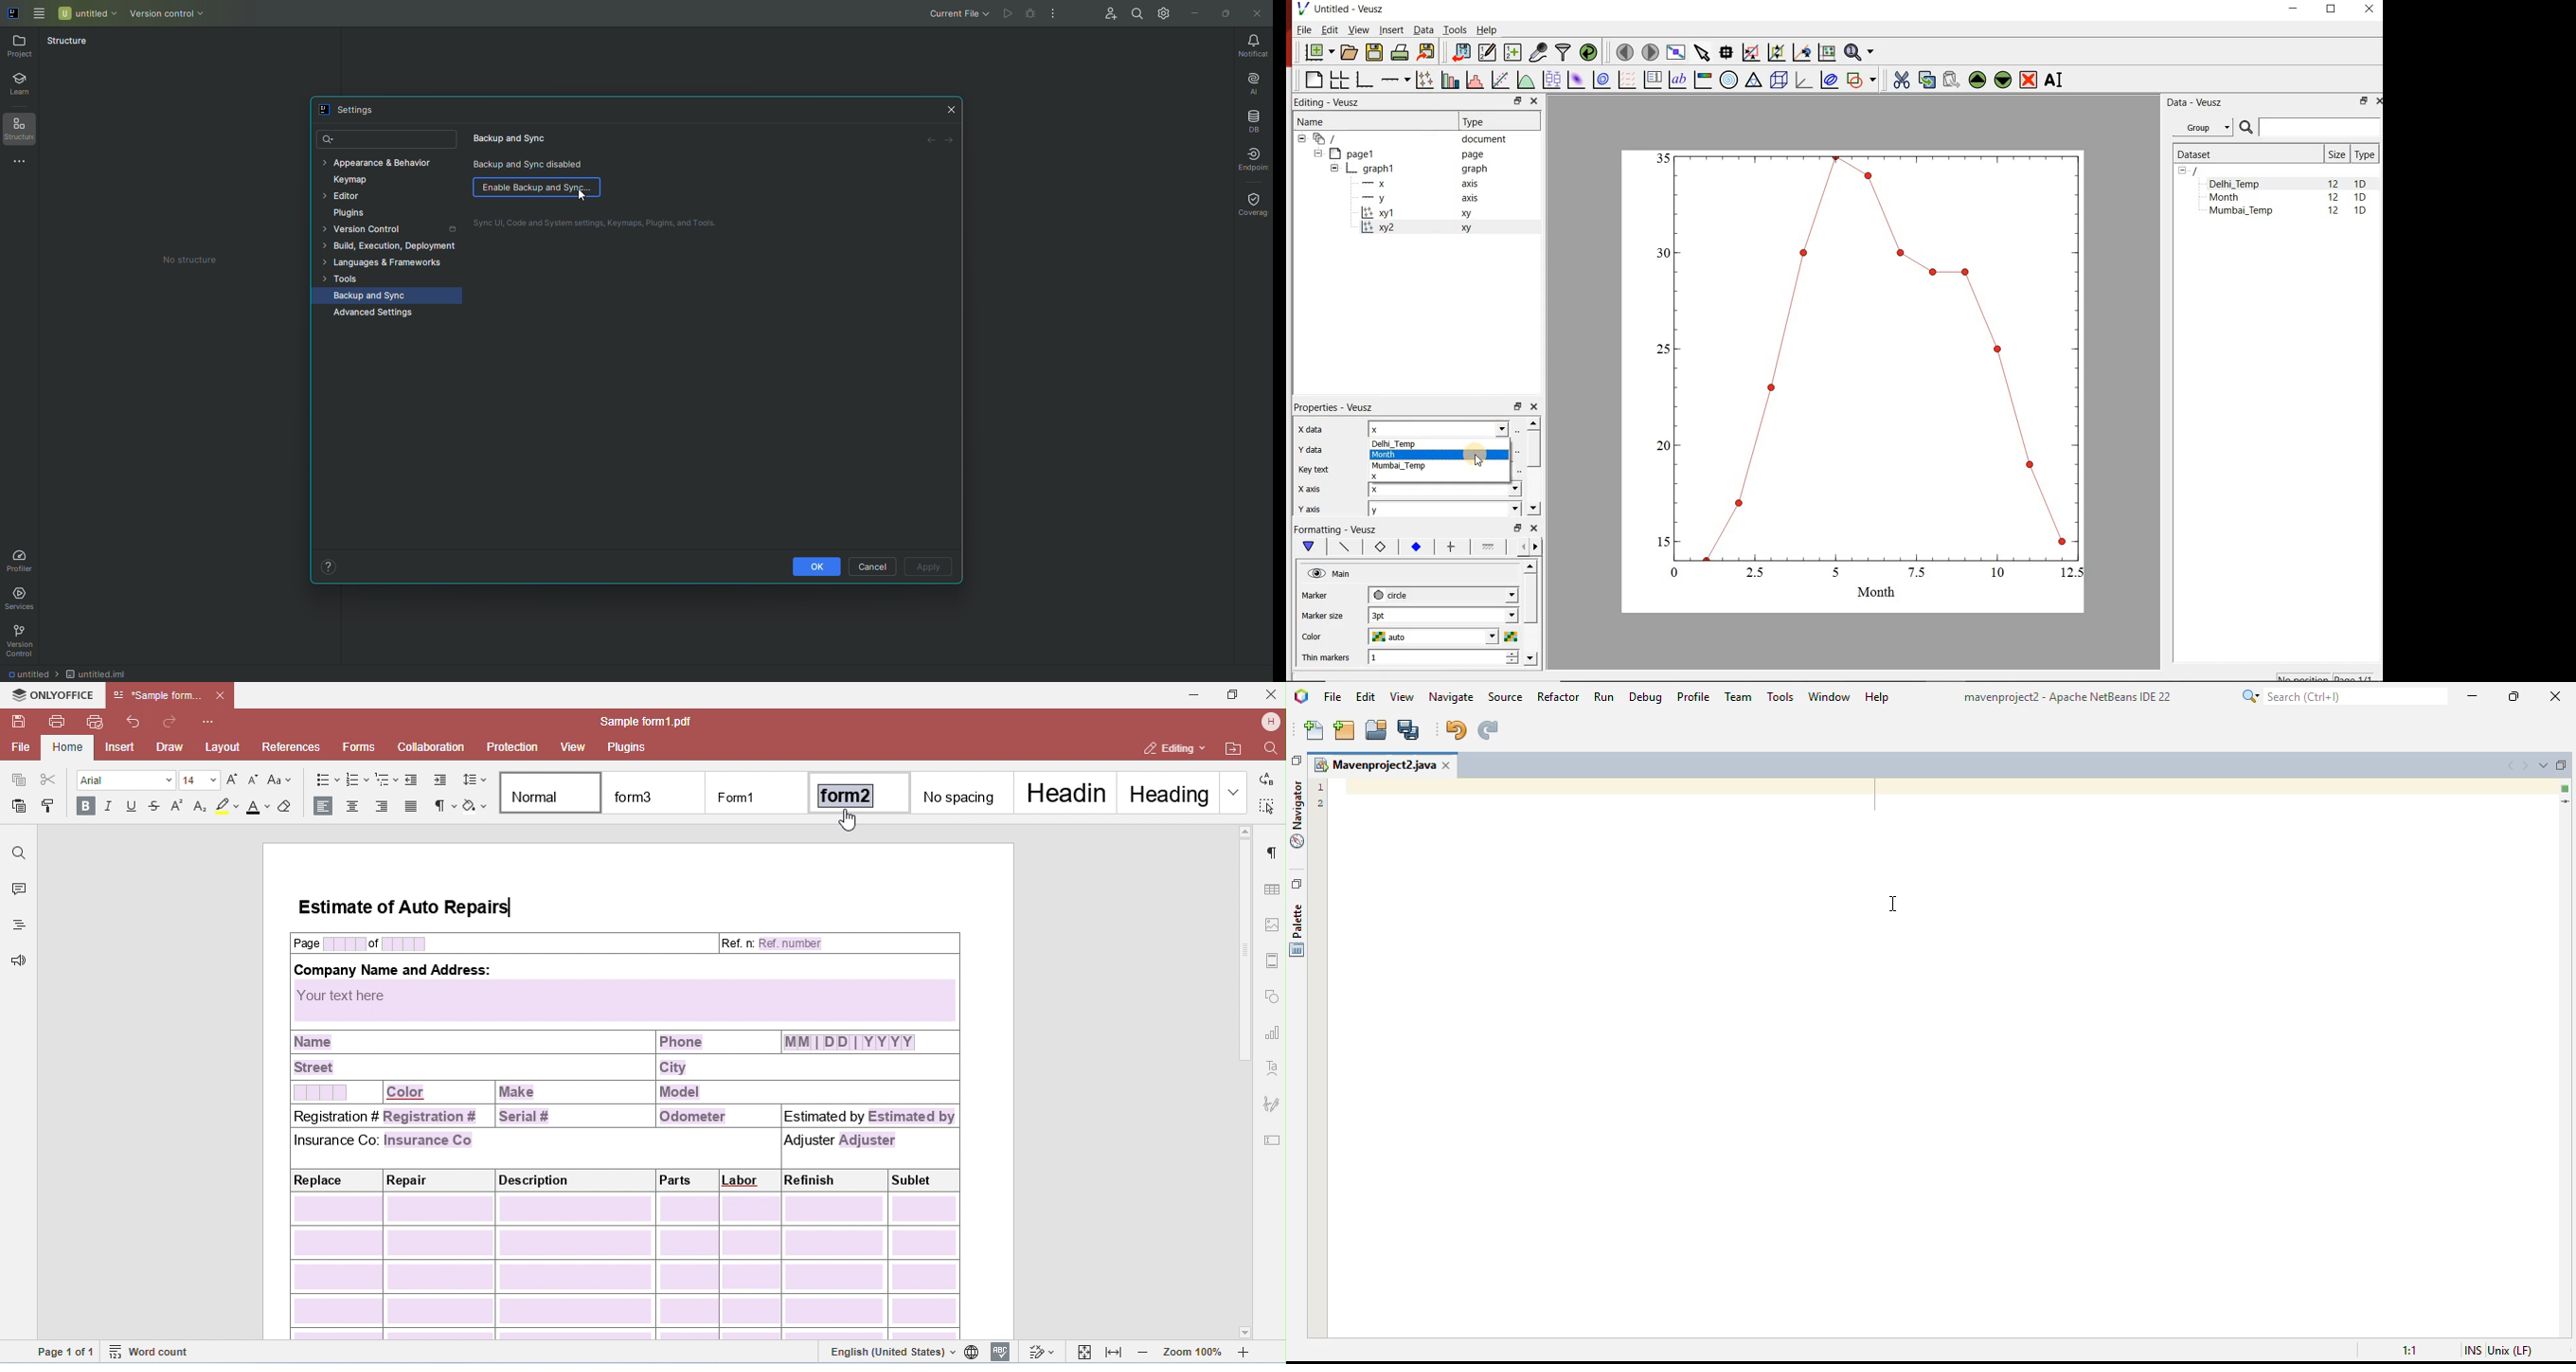 The width and height of the screenshot is (2576, 1372). Describe the element at coordinates (1410, 169) in the screenshot. I see `graph1` at that location.